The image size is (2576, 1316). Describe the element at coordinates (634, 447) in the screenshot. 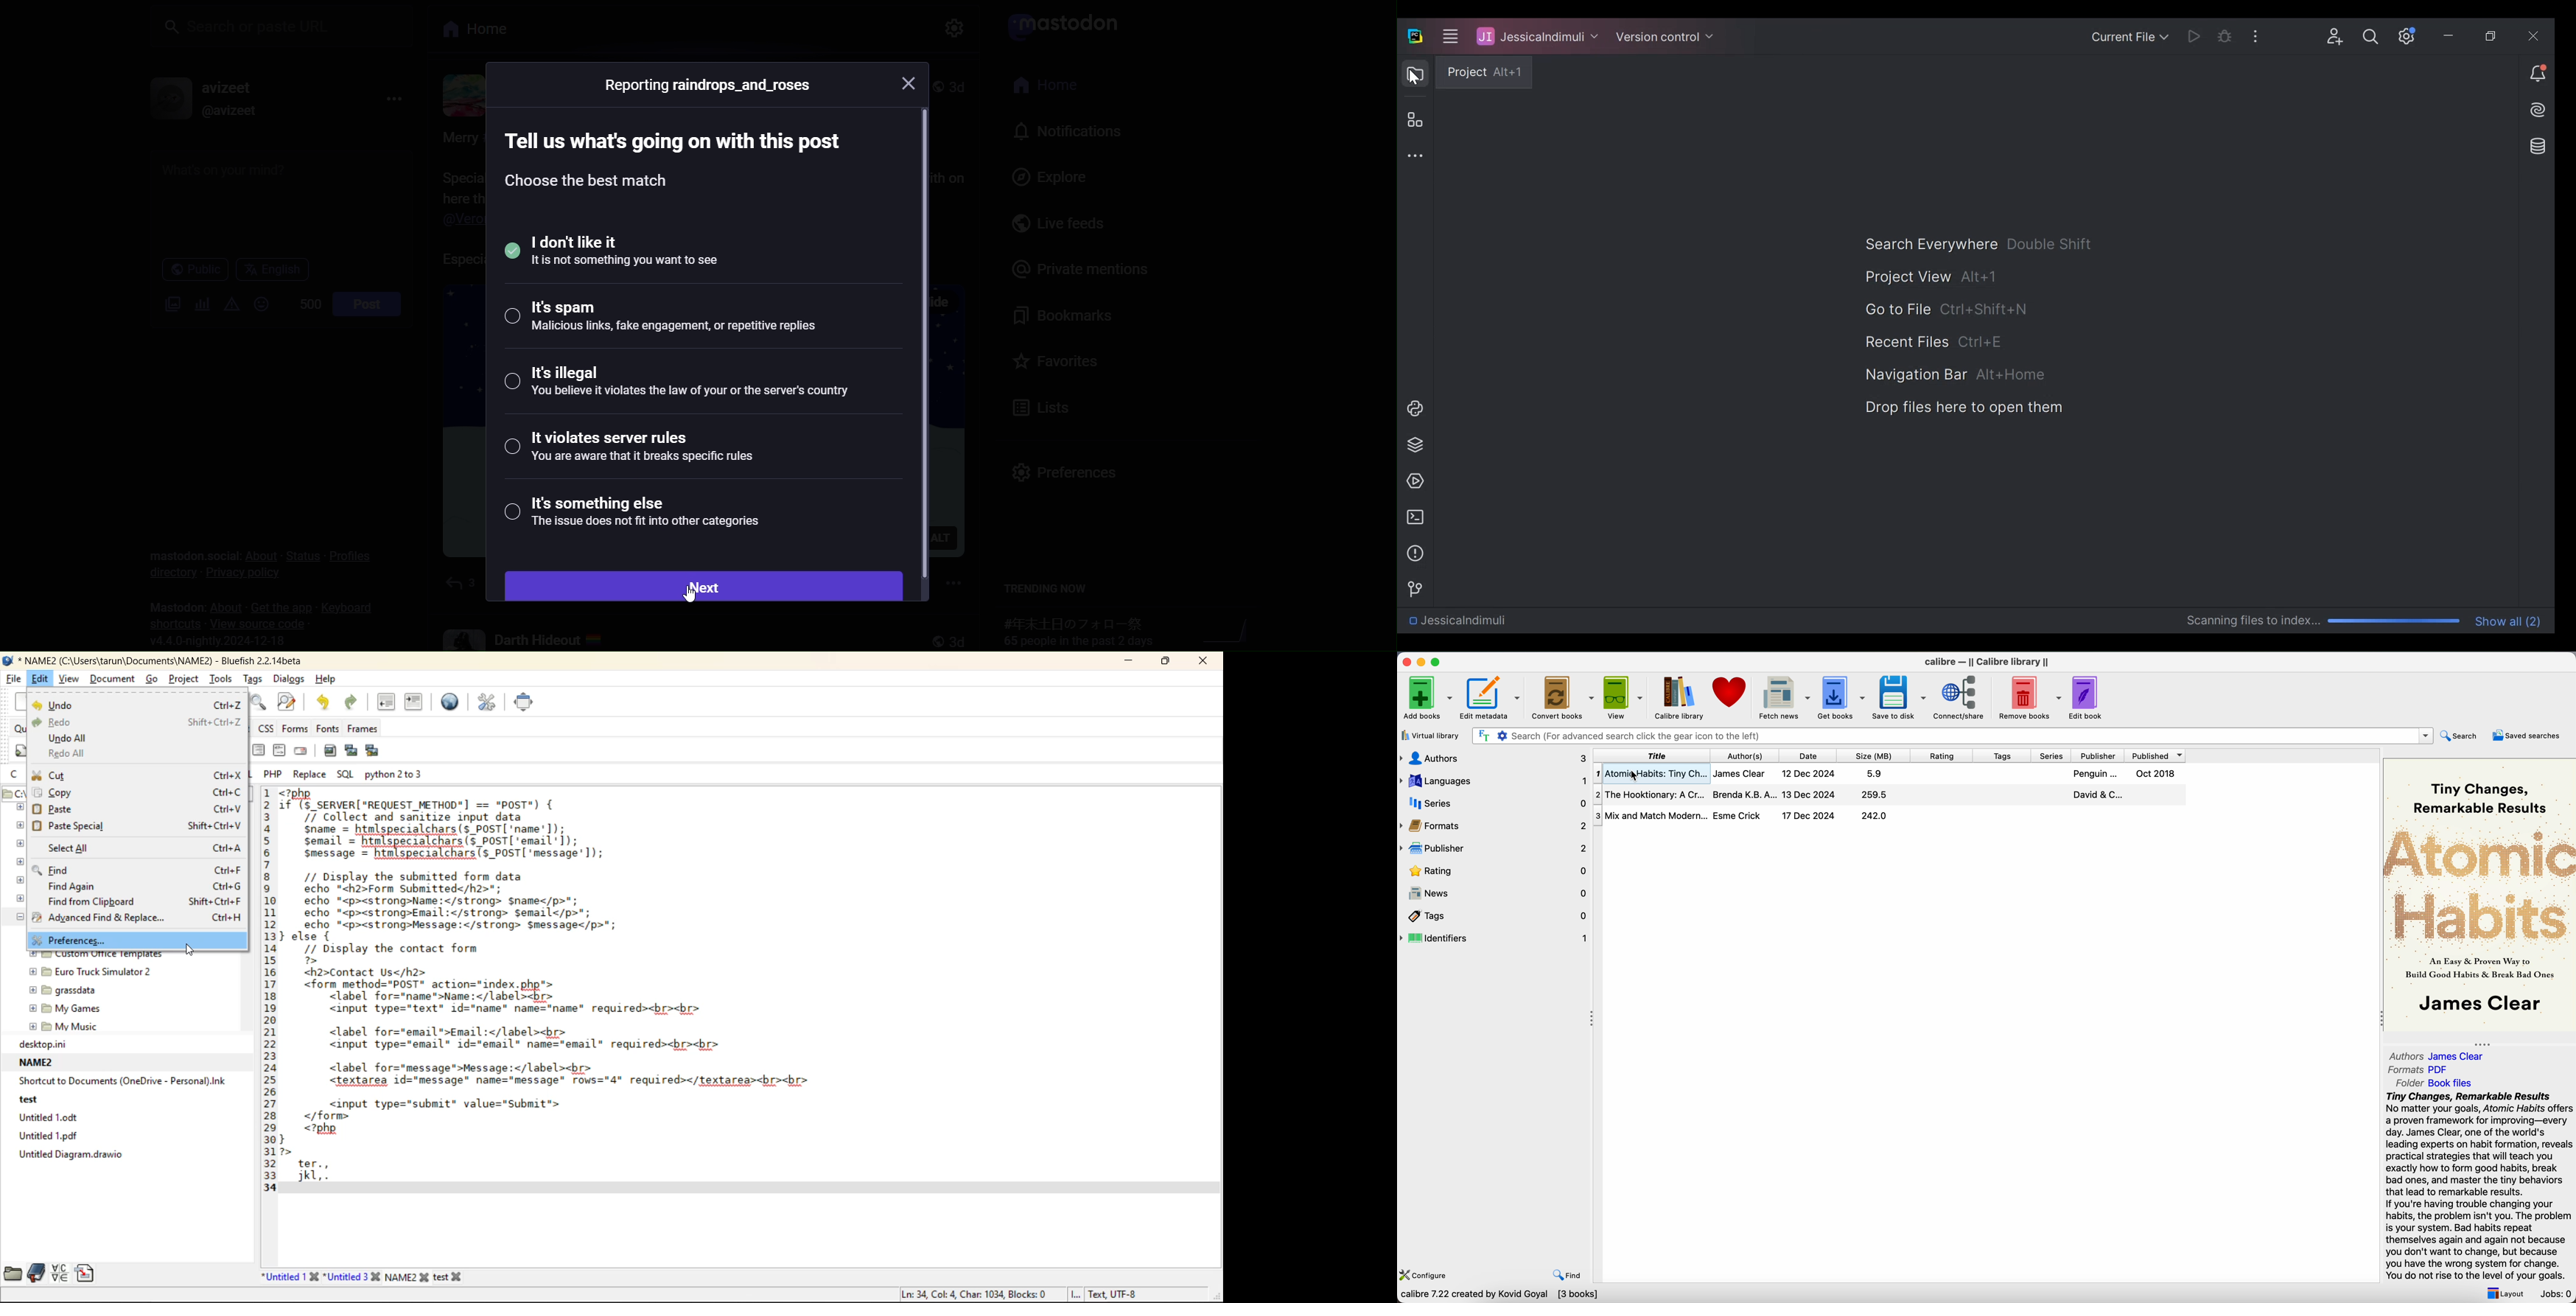

I see `violates server rules` at that location.